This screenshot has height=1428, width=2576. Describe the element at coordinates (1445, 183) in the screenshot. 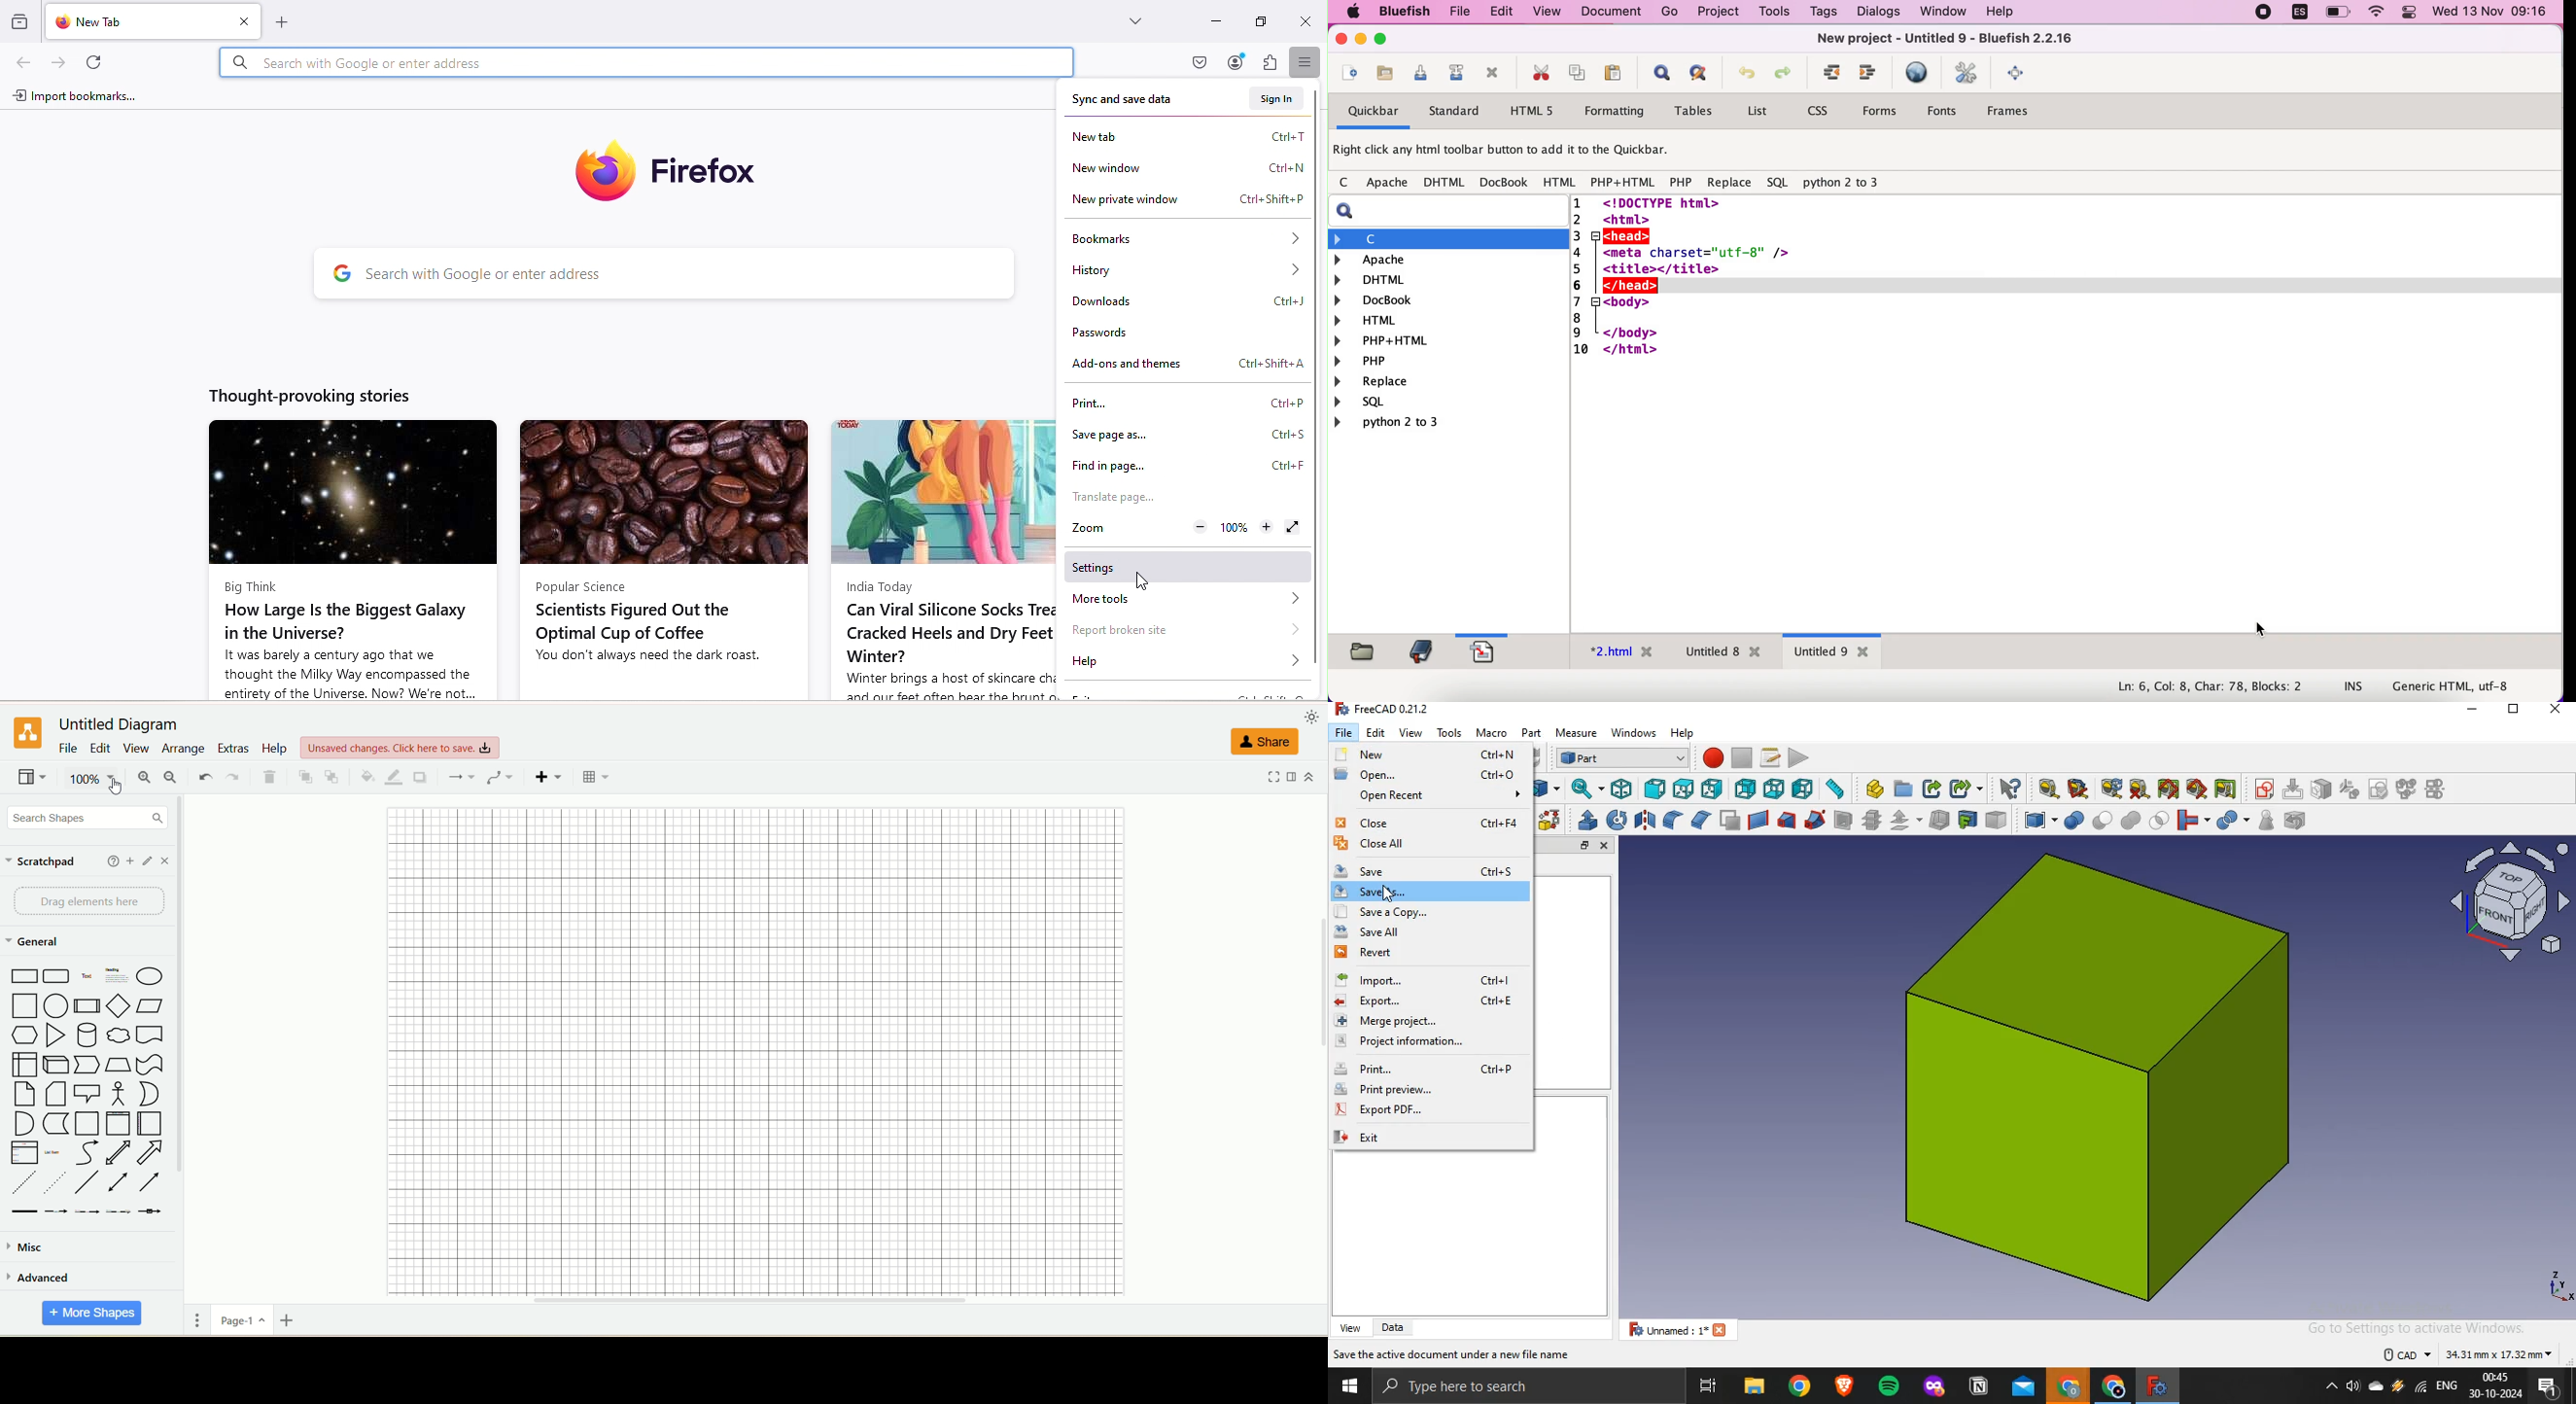

I see `dhtml` at that location.